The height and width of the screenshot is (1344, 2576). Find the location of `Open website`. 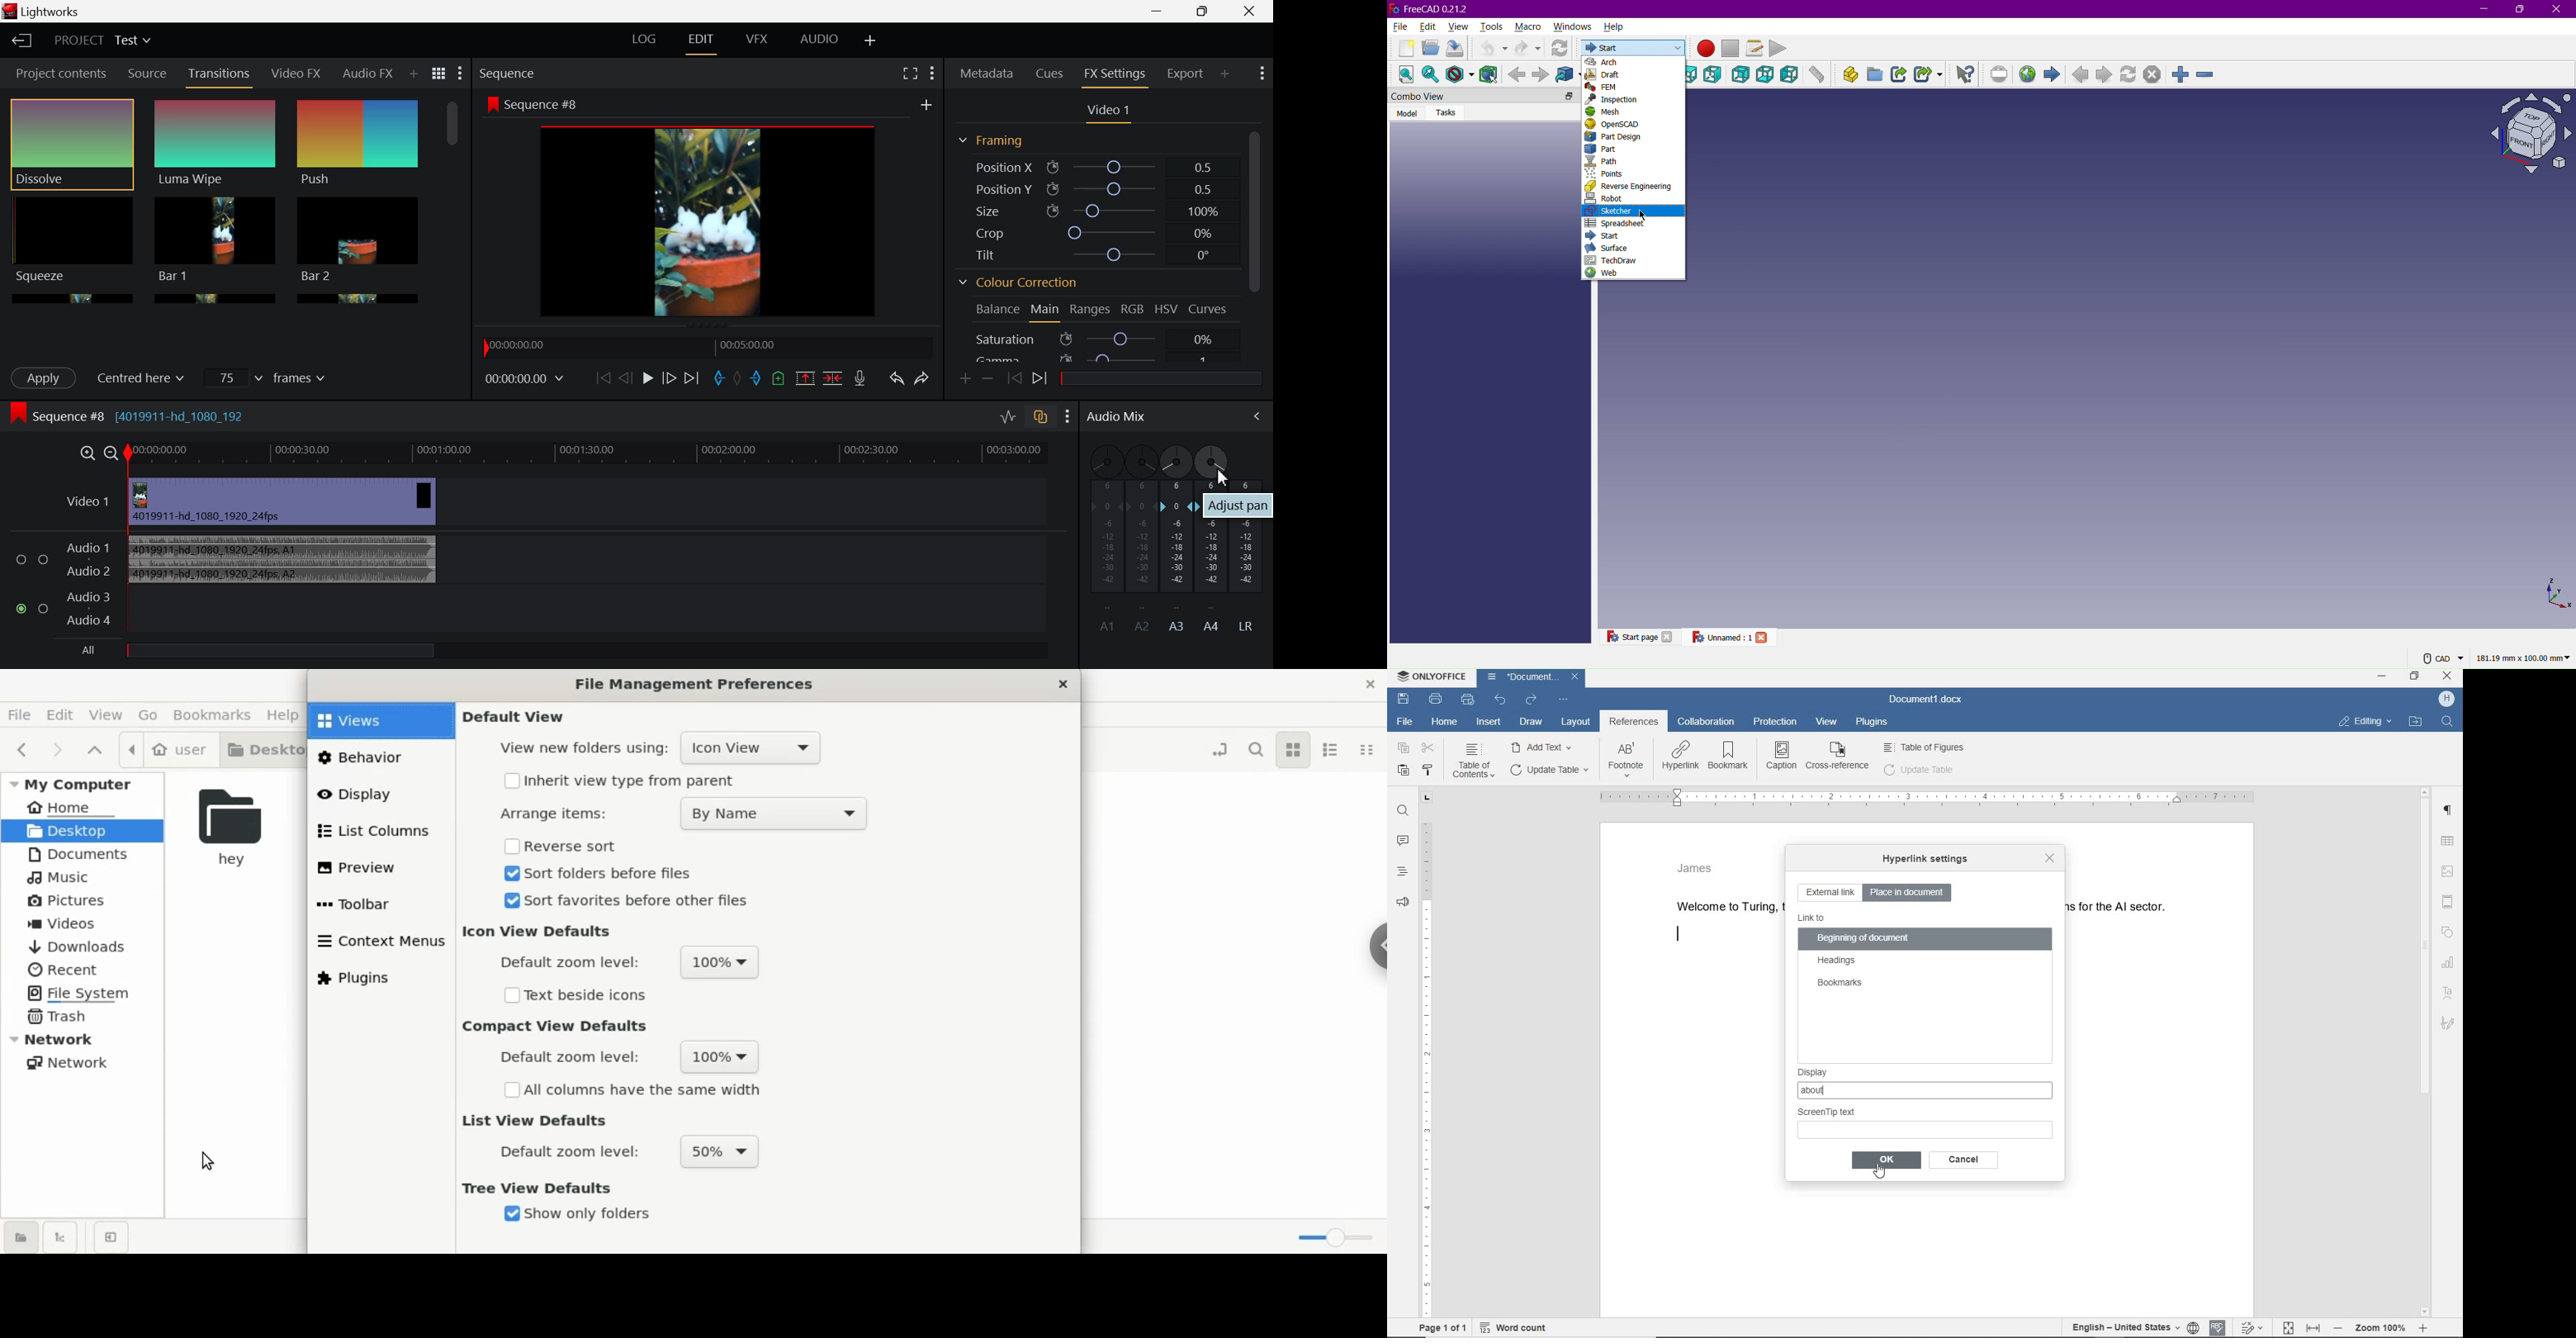

Open website is located at coordinates (2027, 75).